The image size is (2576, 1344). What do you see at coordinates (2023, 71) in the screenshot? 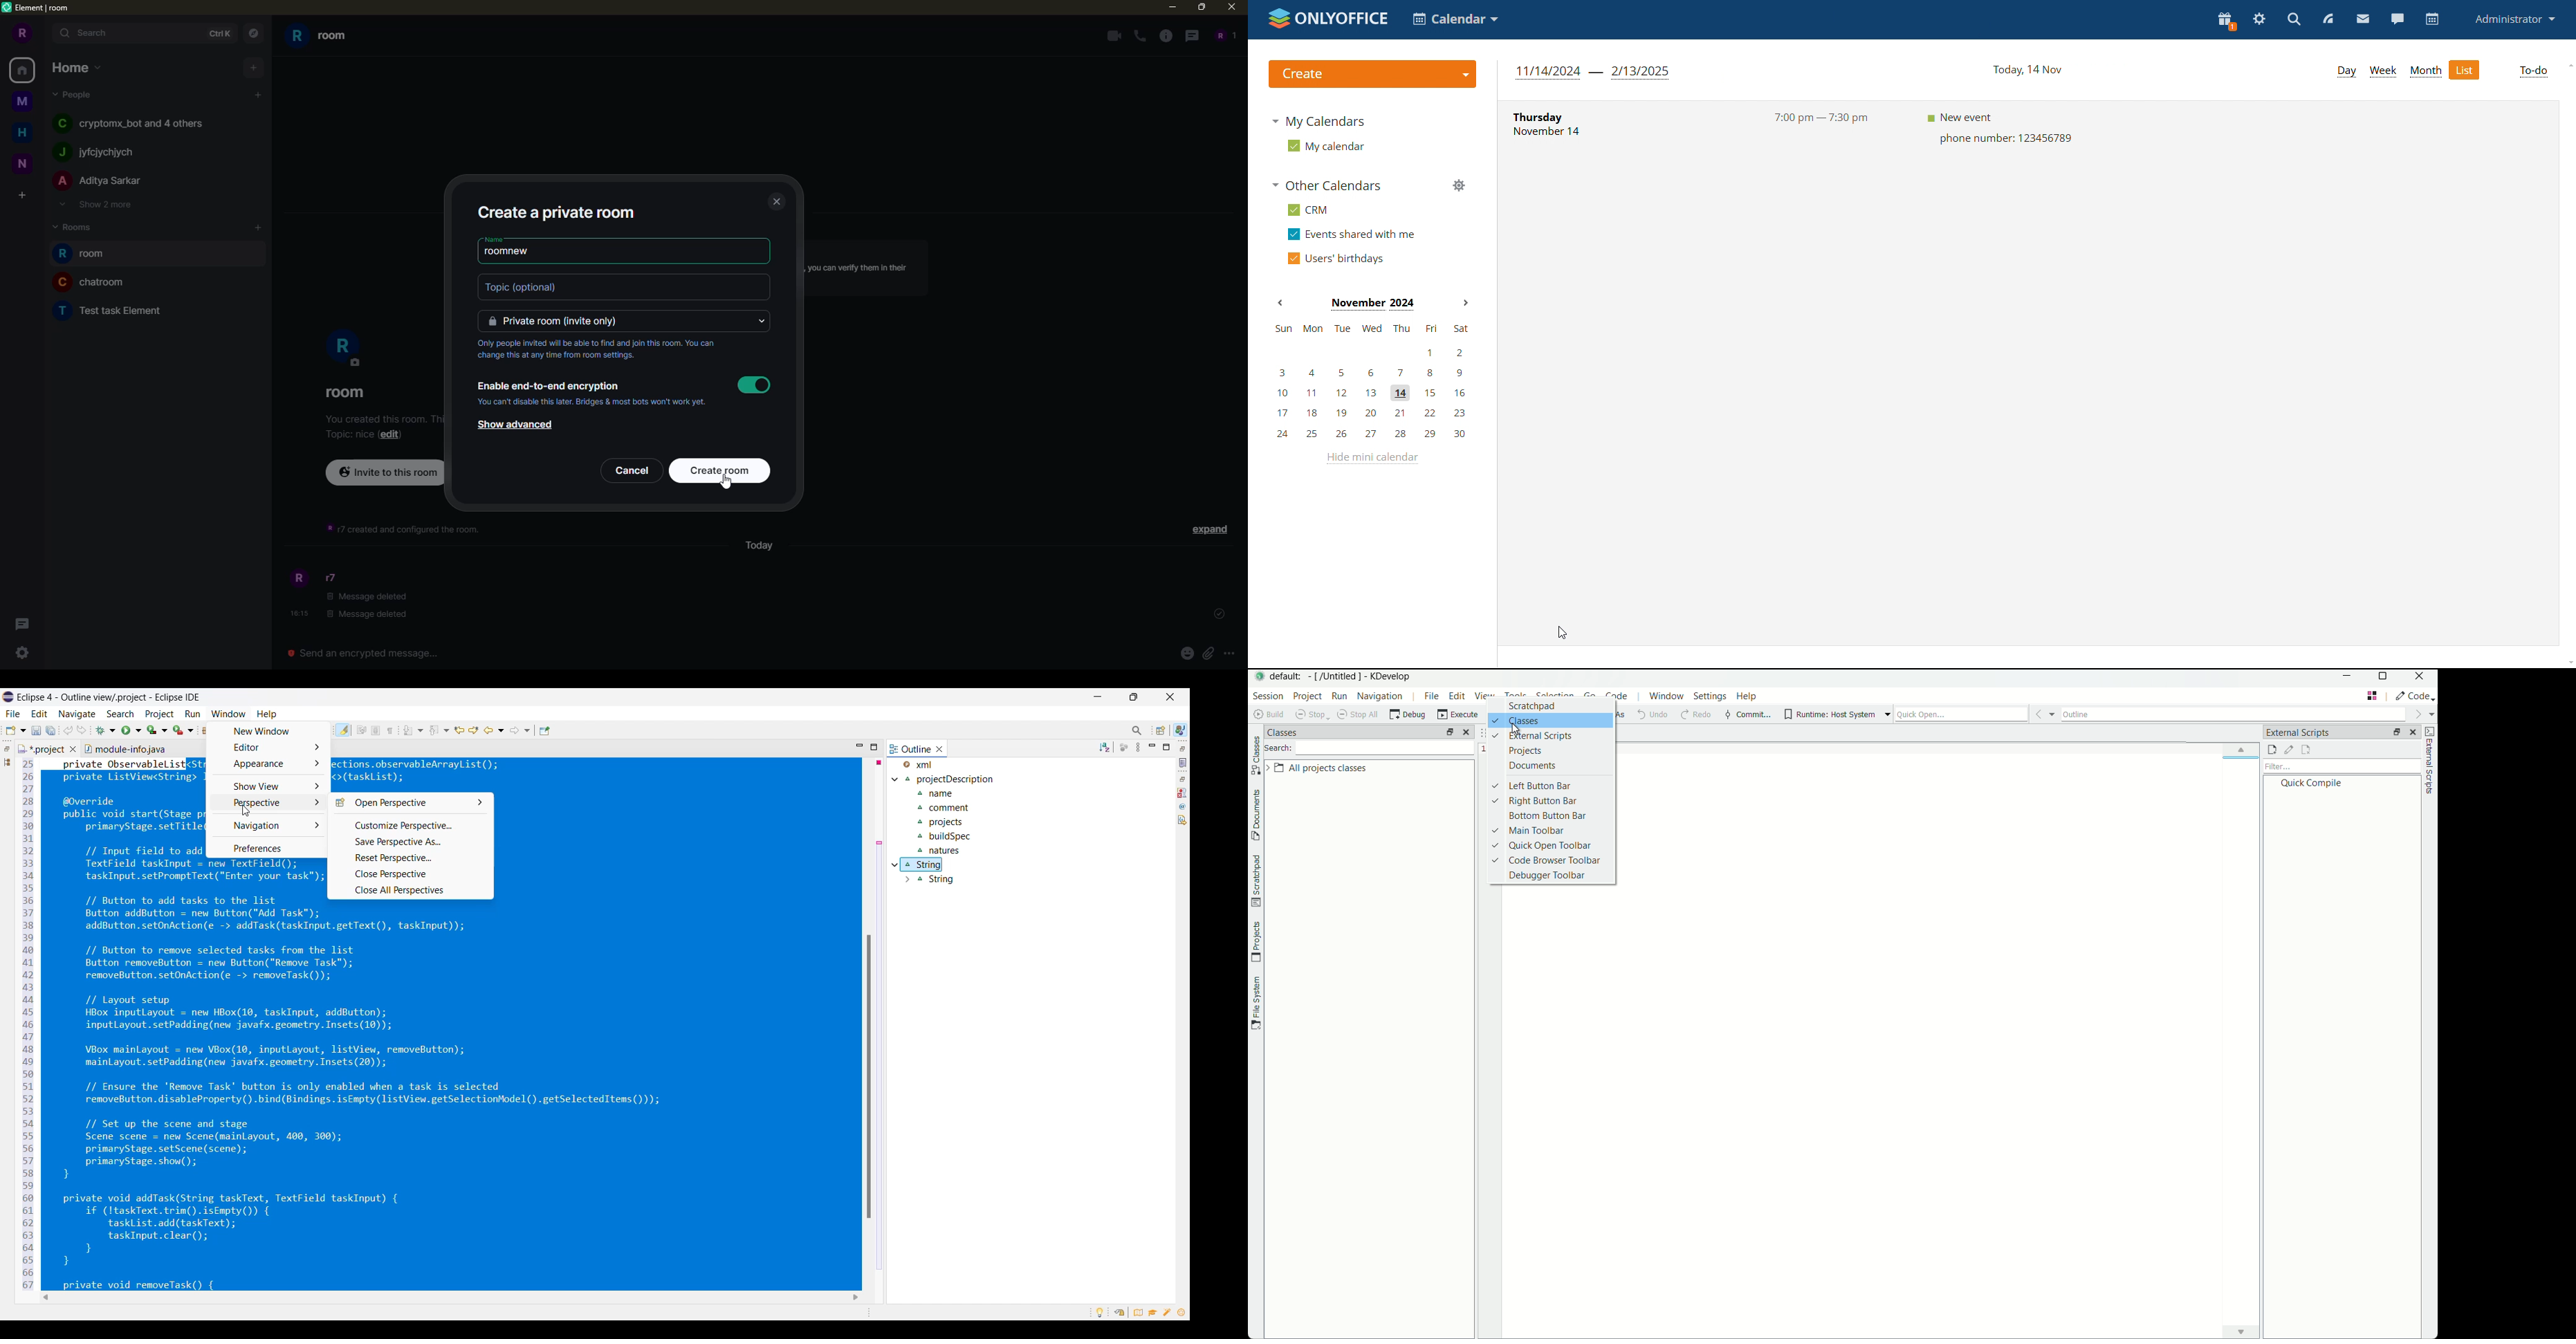
I see `date` at bounding box center [2023, 71].